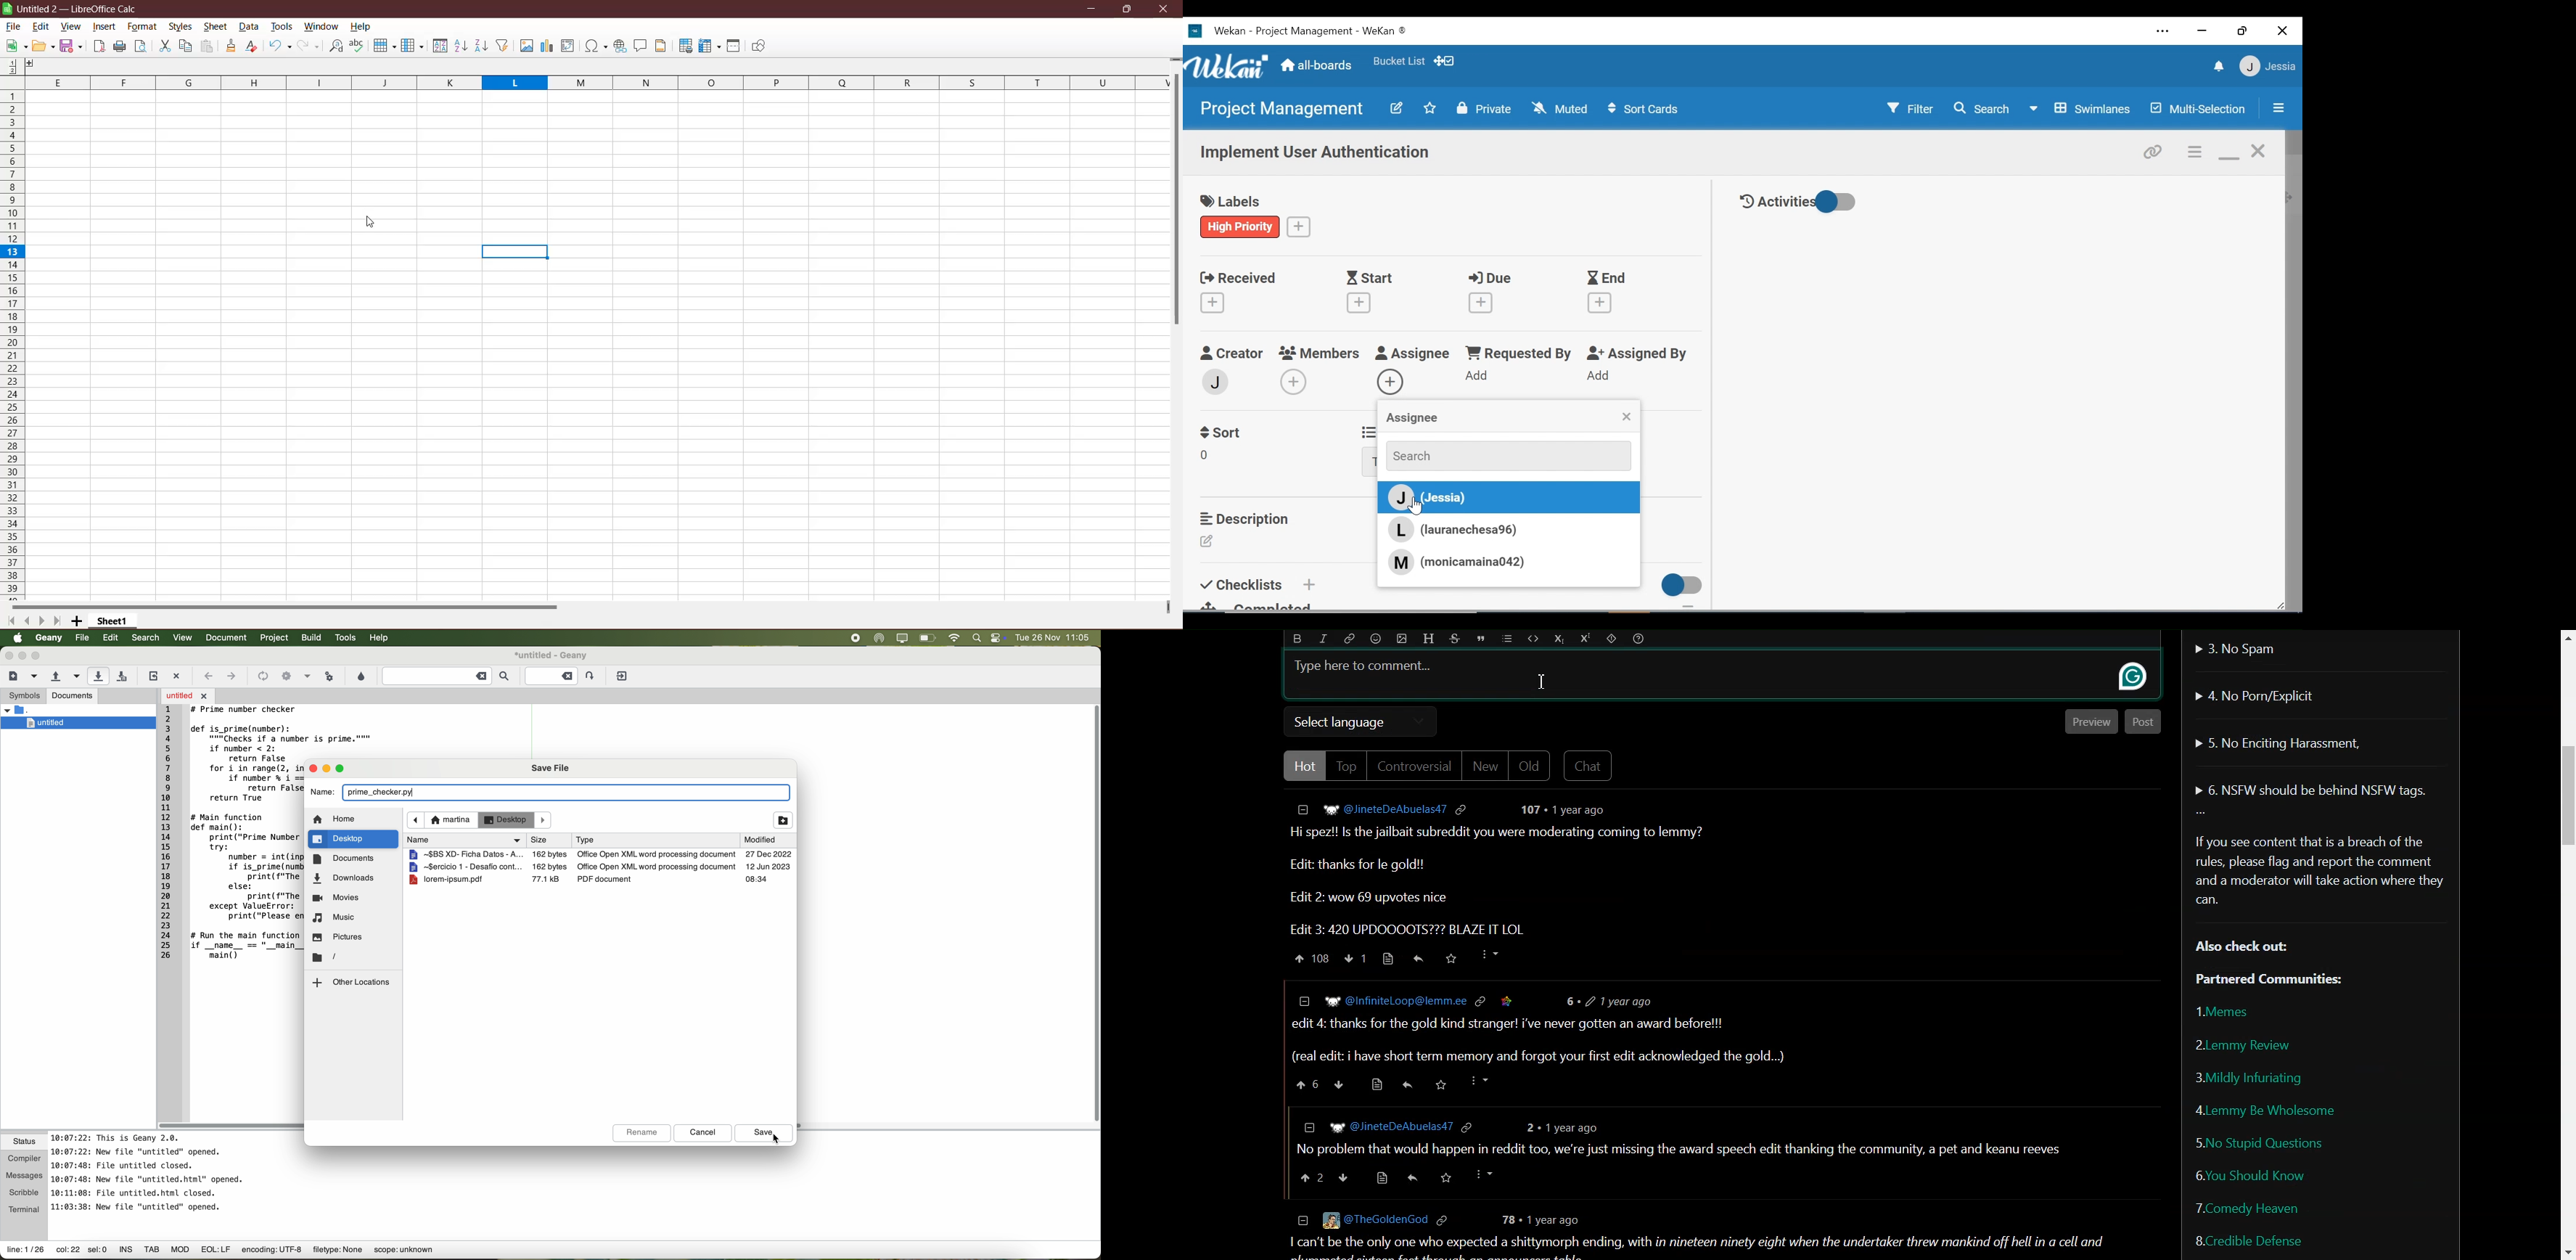 This screenshot has width=2576, height=1260. What do you see at coordinates (1411, 419) in the screenshot?
I see `Assignee` at bounding box center [1411, 419].